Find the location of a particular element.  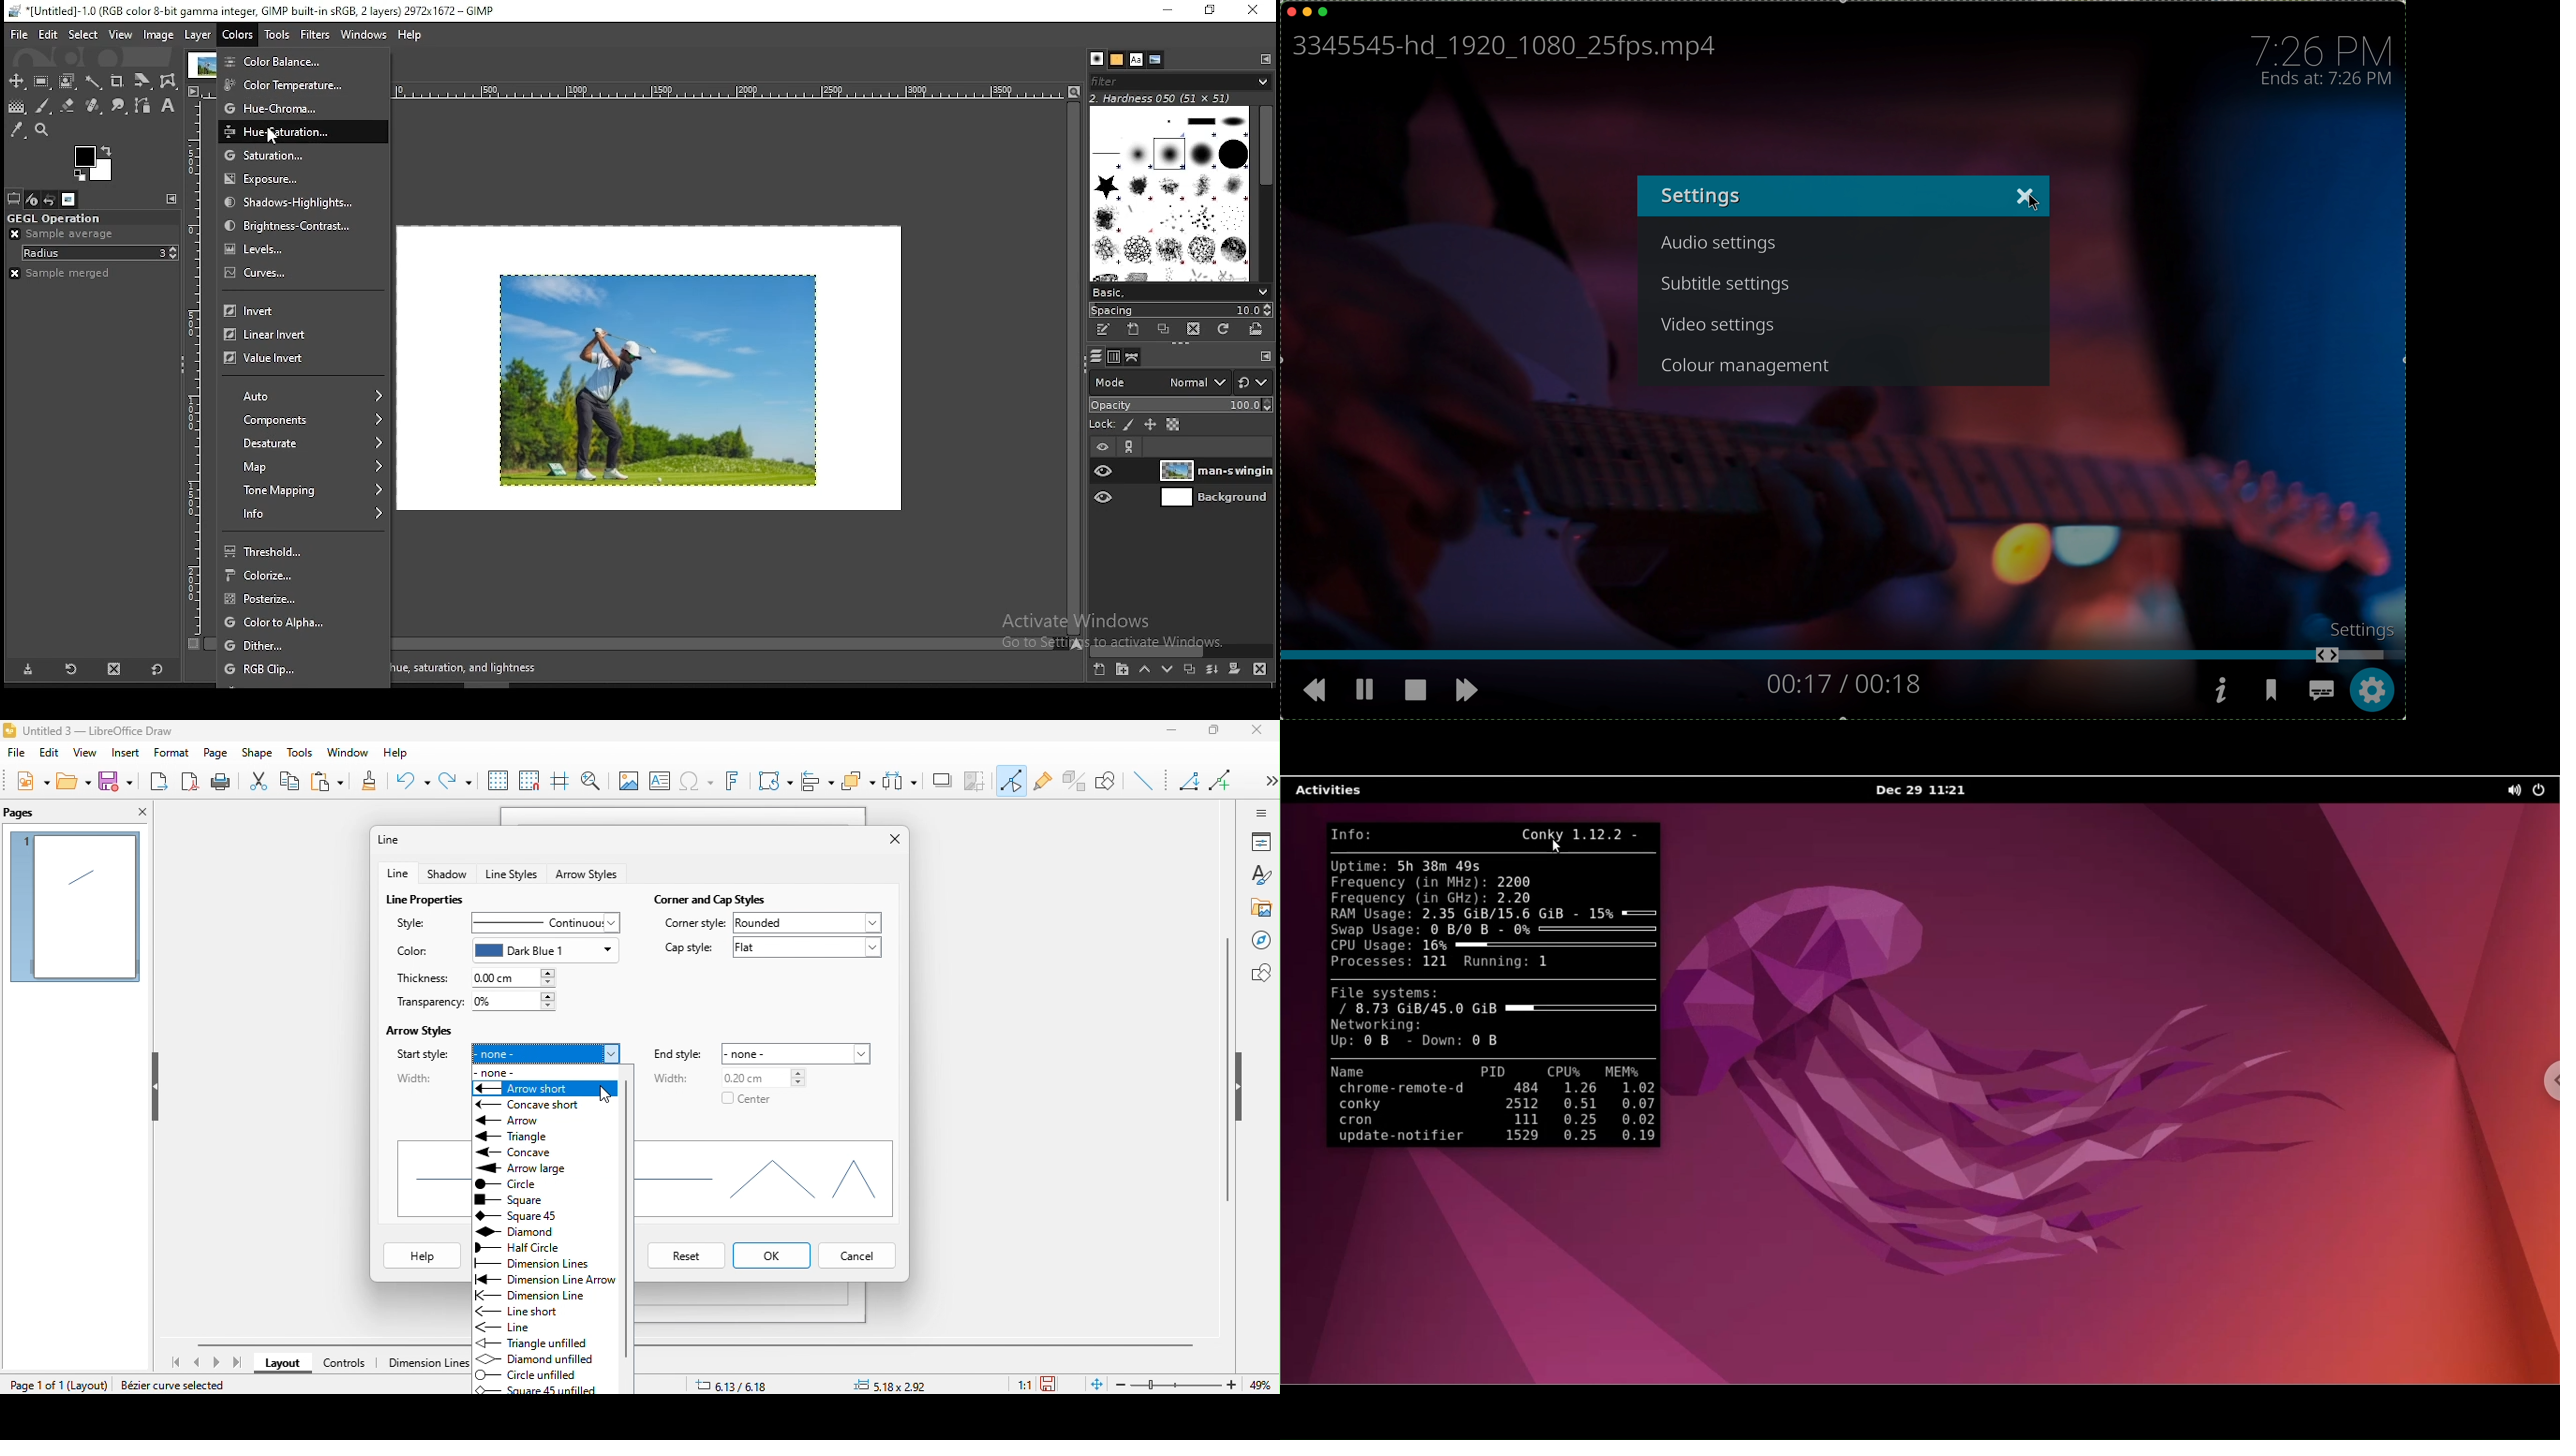

arrow styles is located at coordinates (424, 1029).